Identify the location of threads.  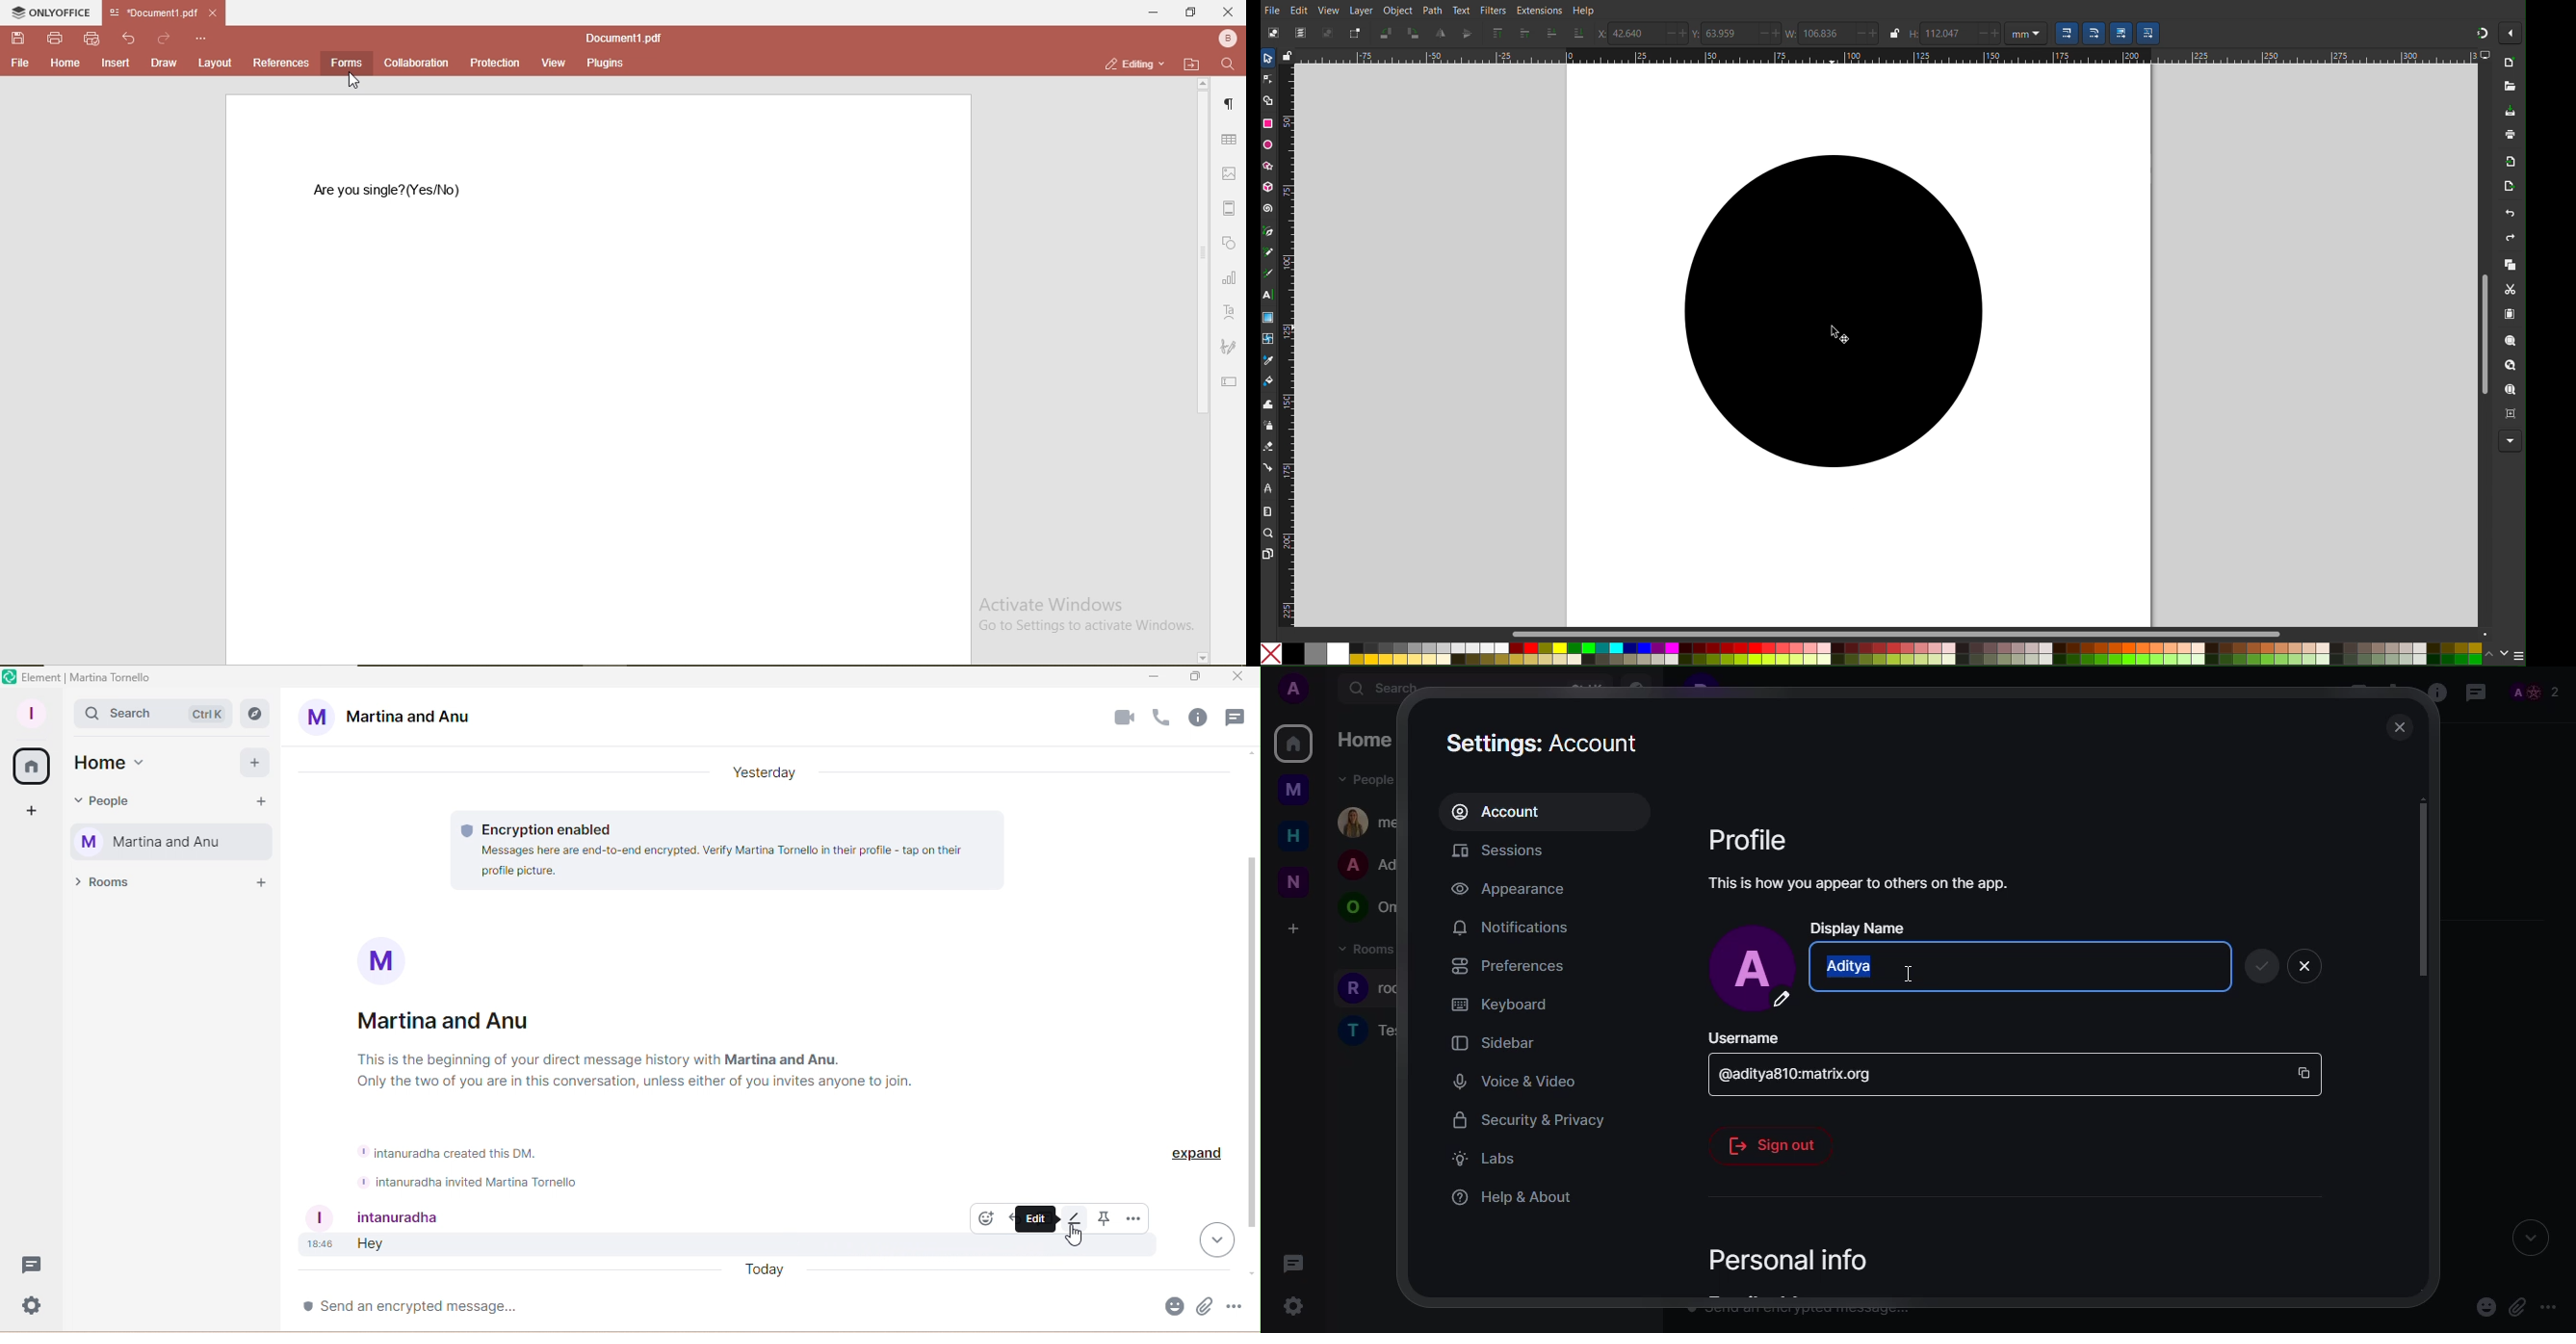
(2476, 693).